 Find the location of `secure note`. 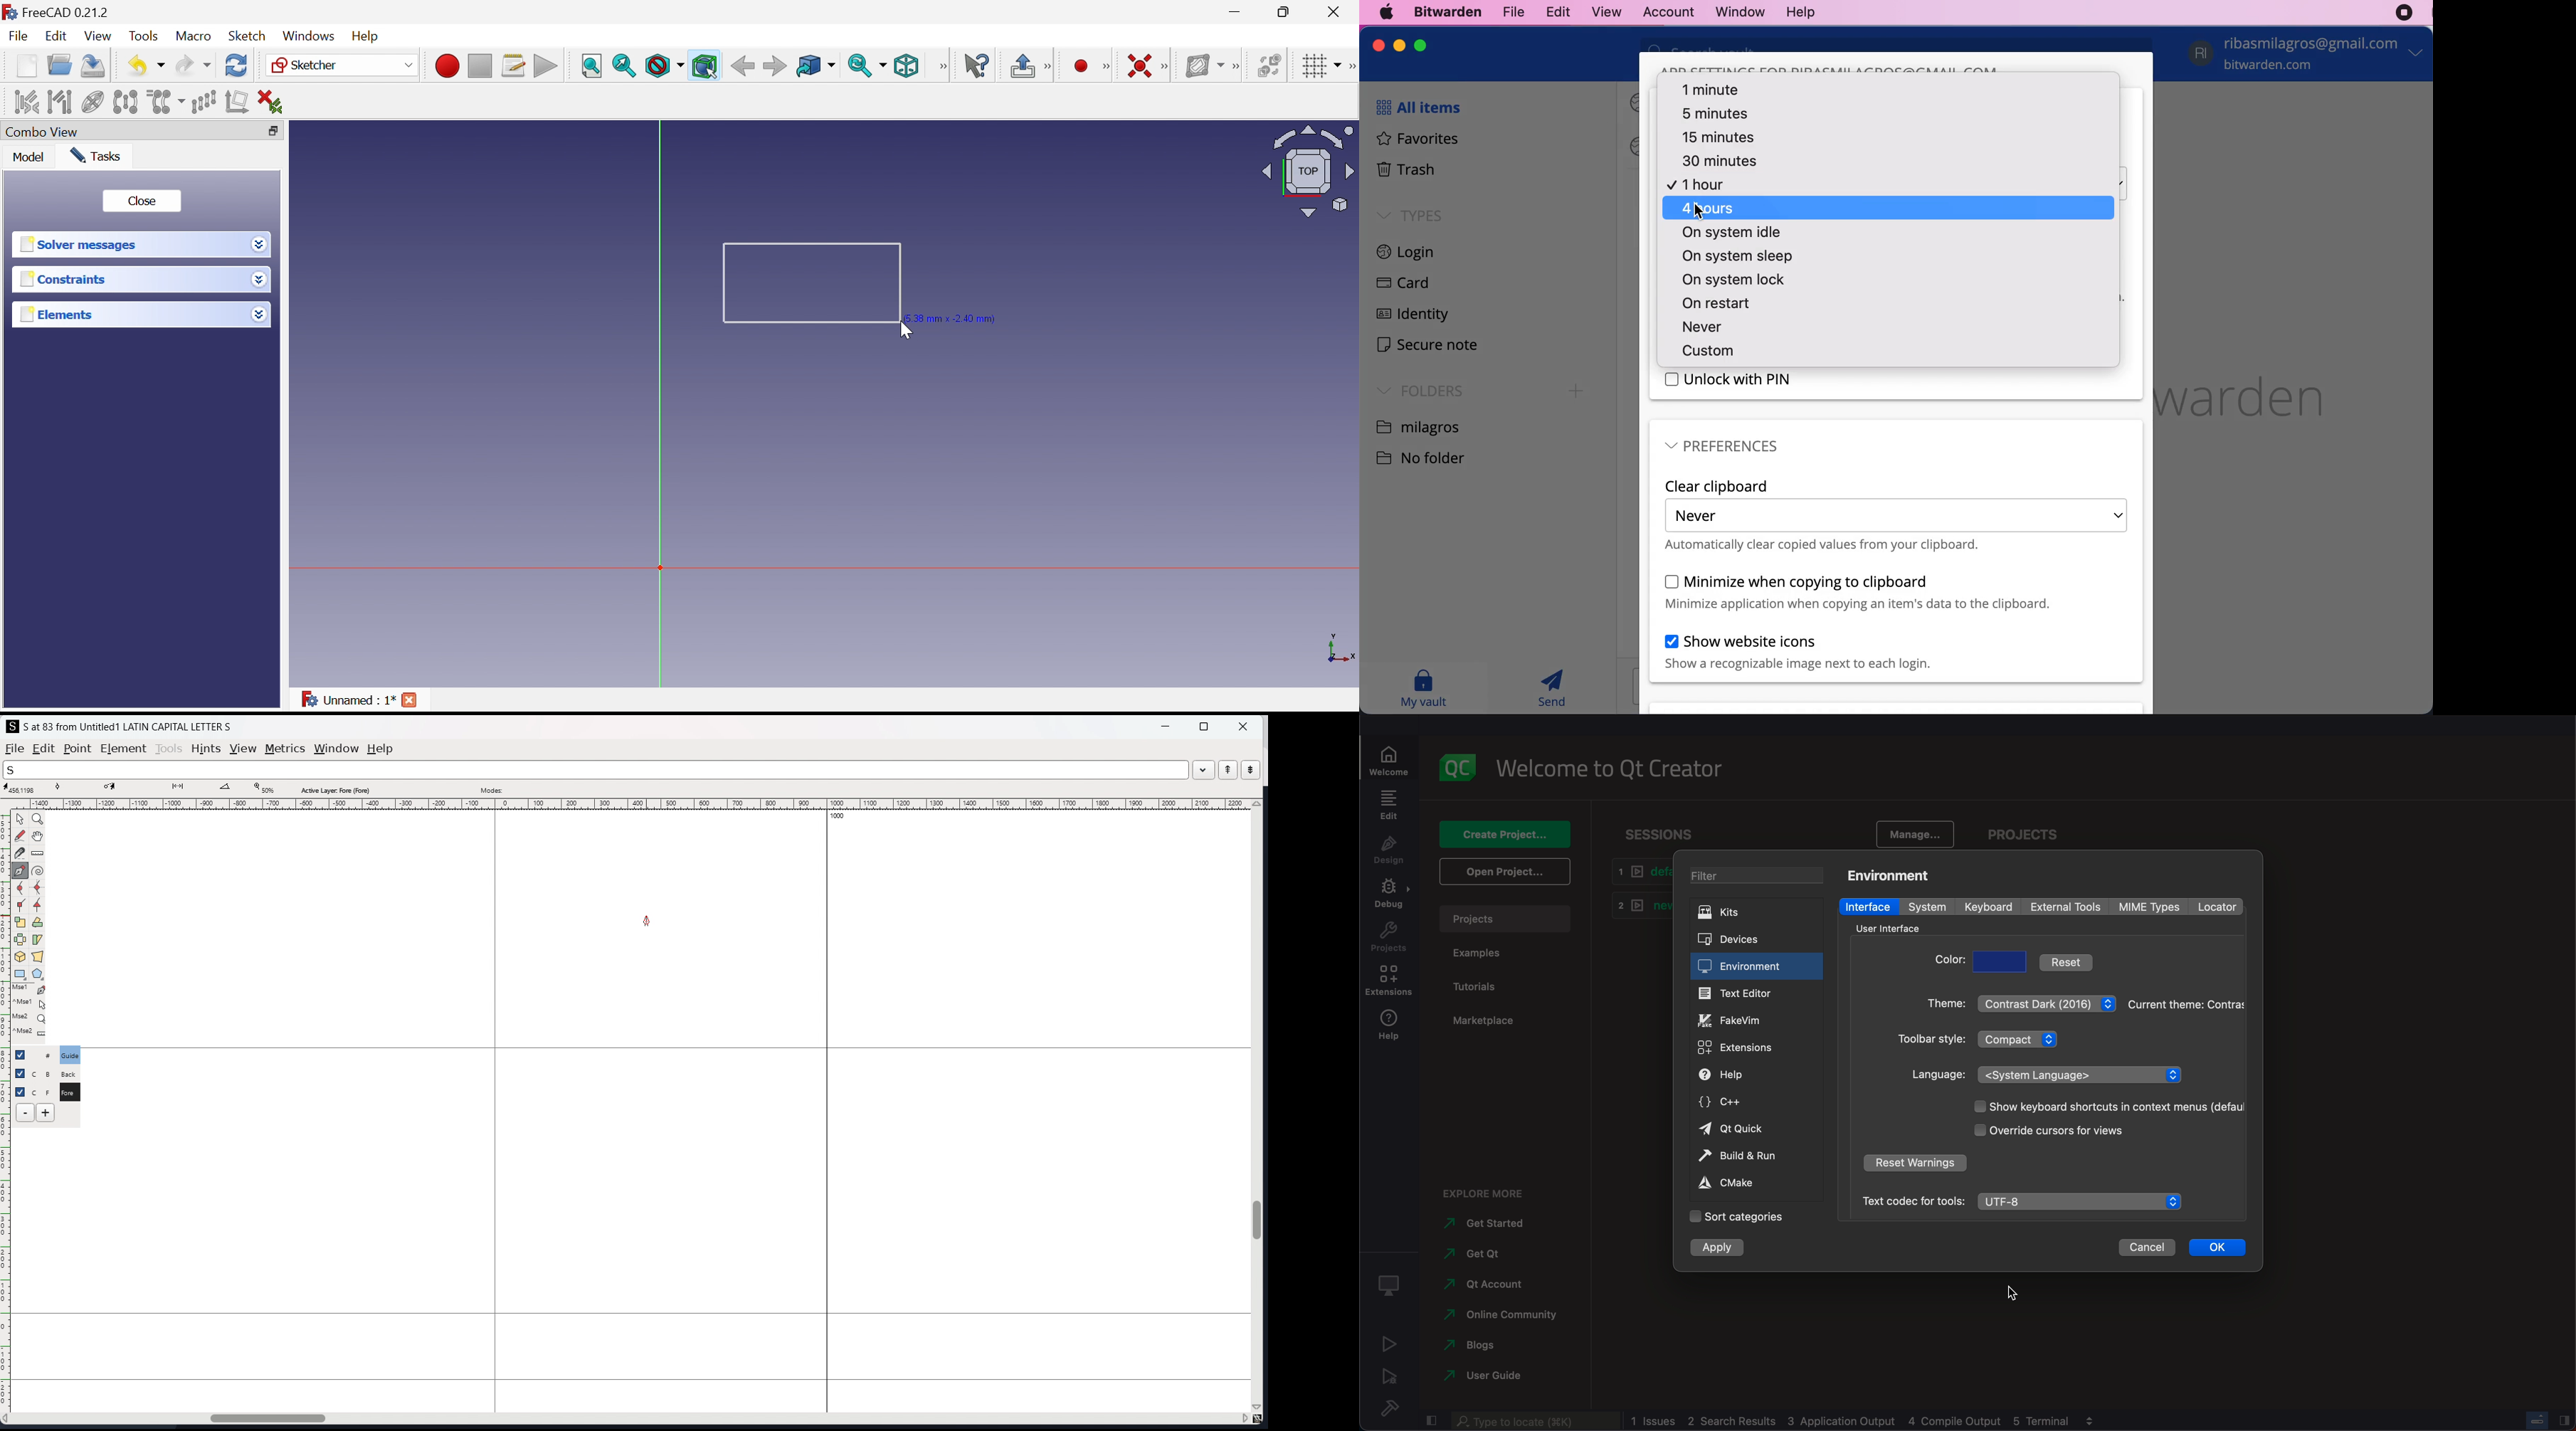

secure note is located at coordinates (1427, 347).